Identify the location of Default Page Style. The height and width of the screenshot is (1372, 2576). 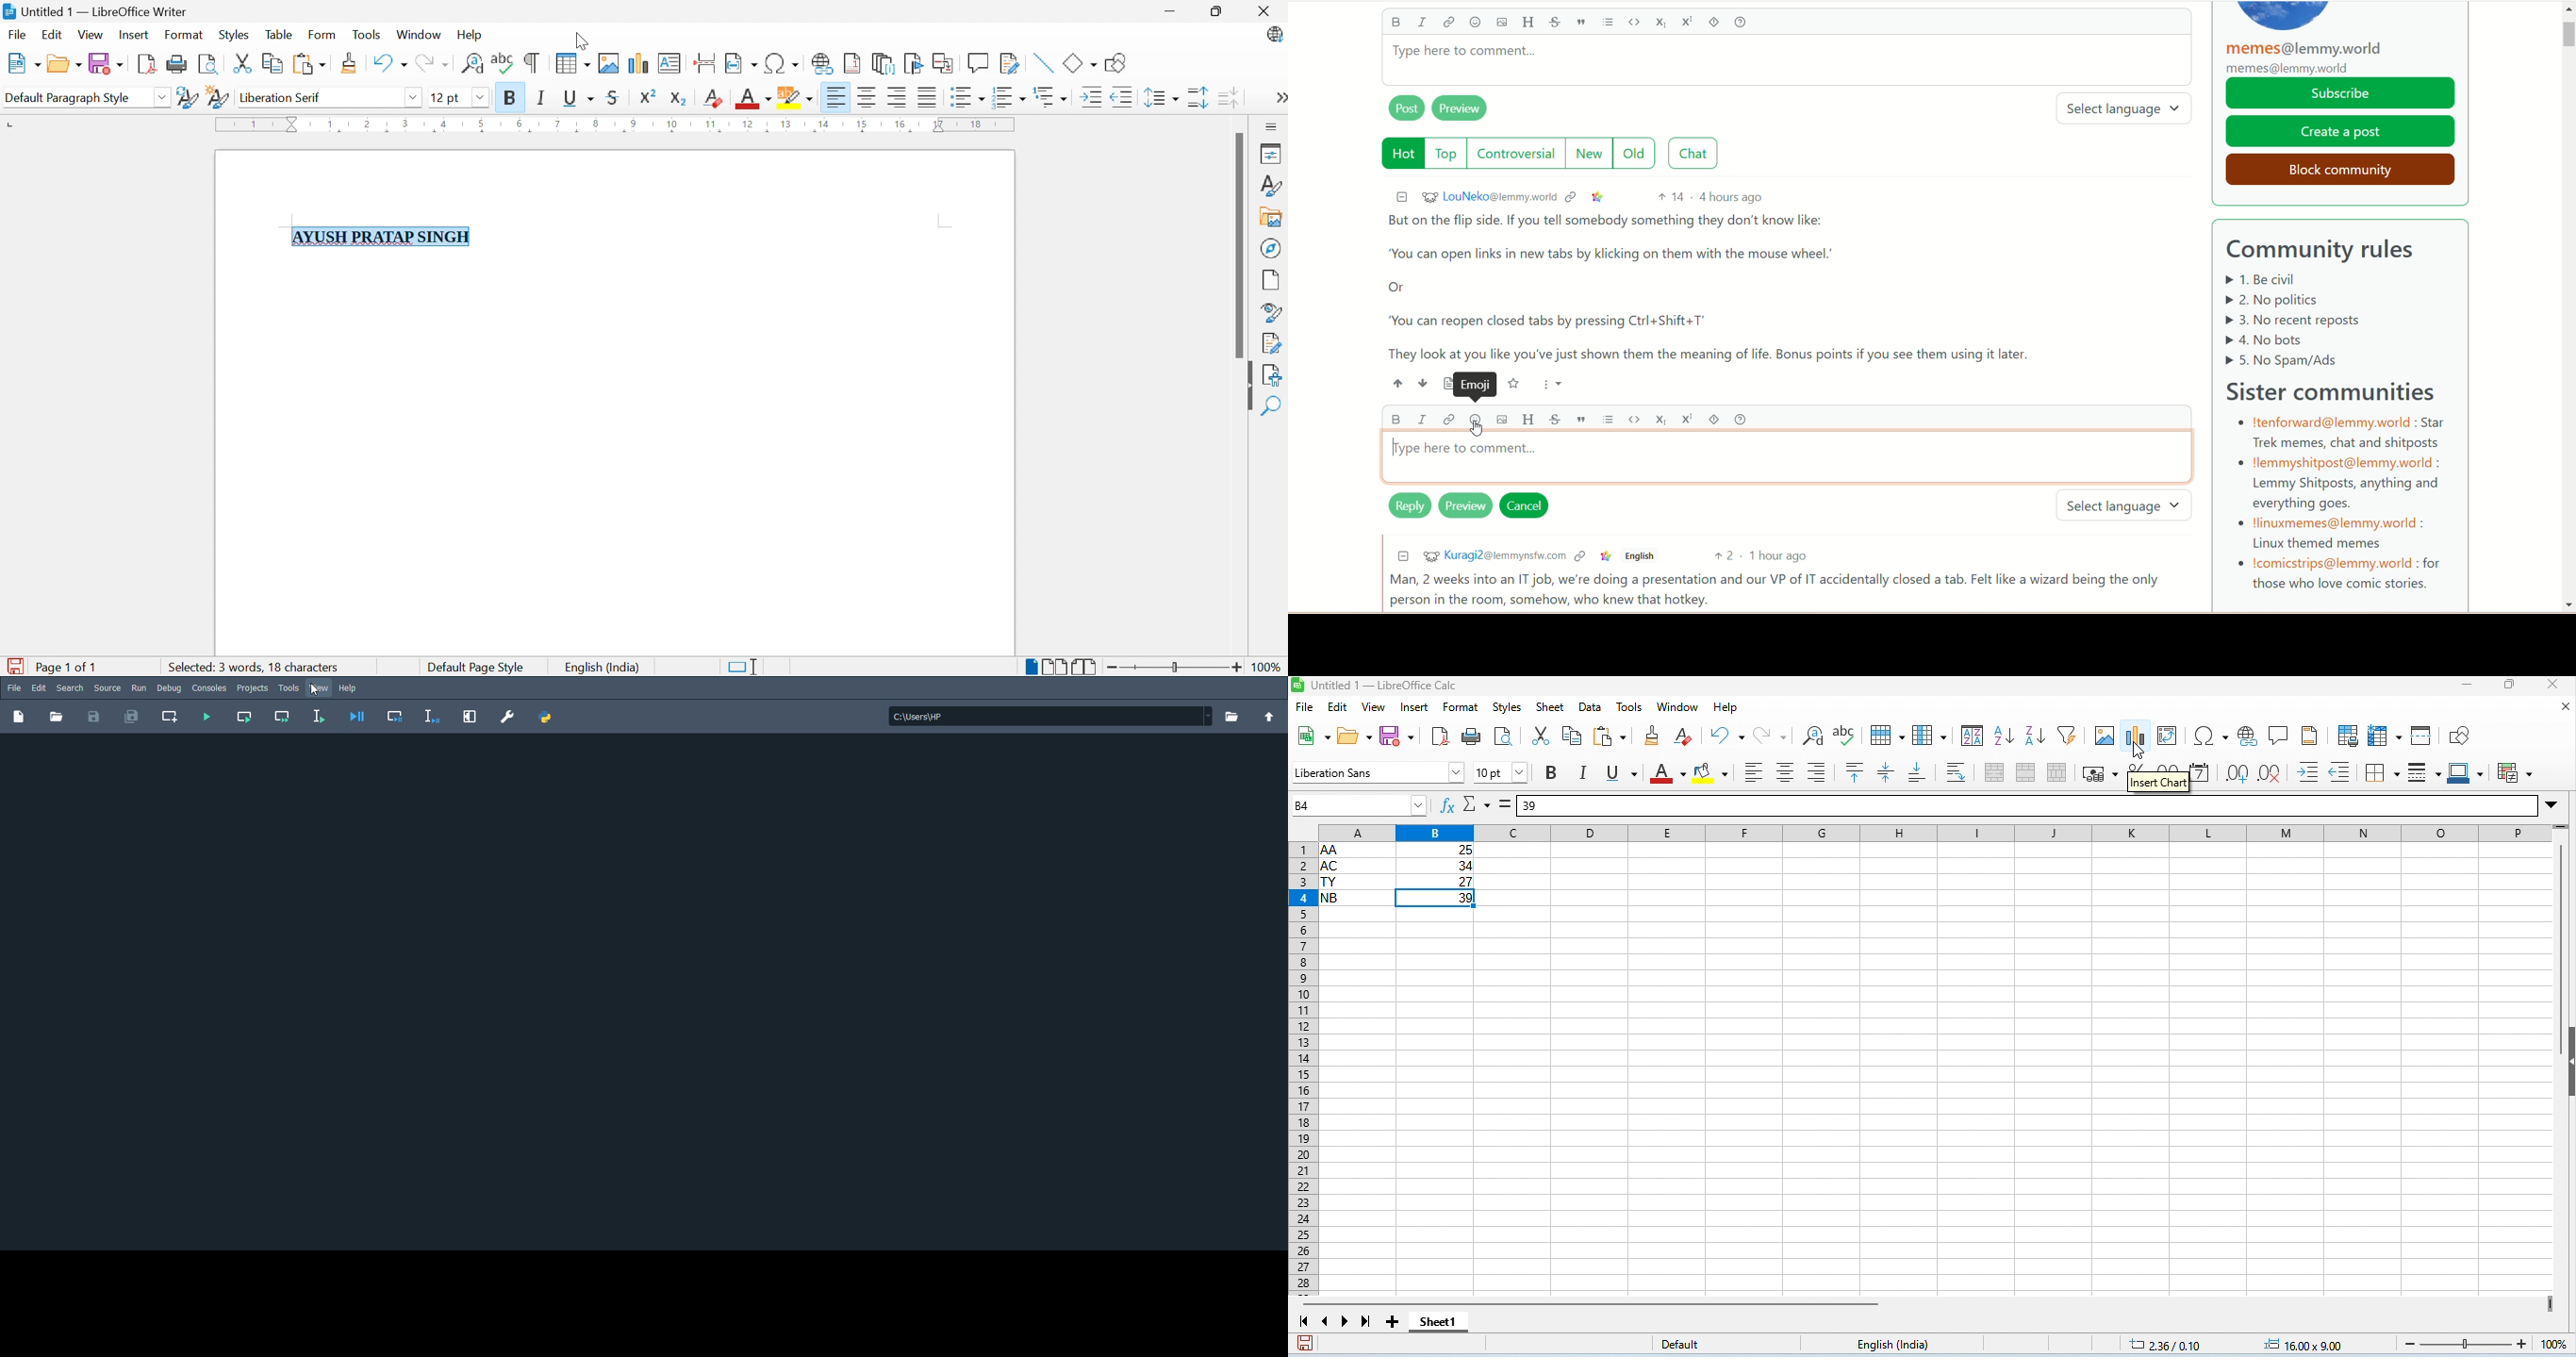
(478, 666).